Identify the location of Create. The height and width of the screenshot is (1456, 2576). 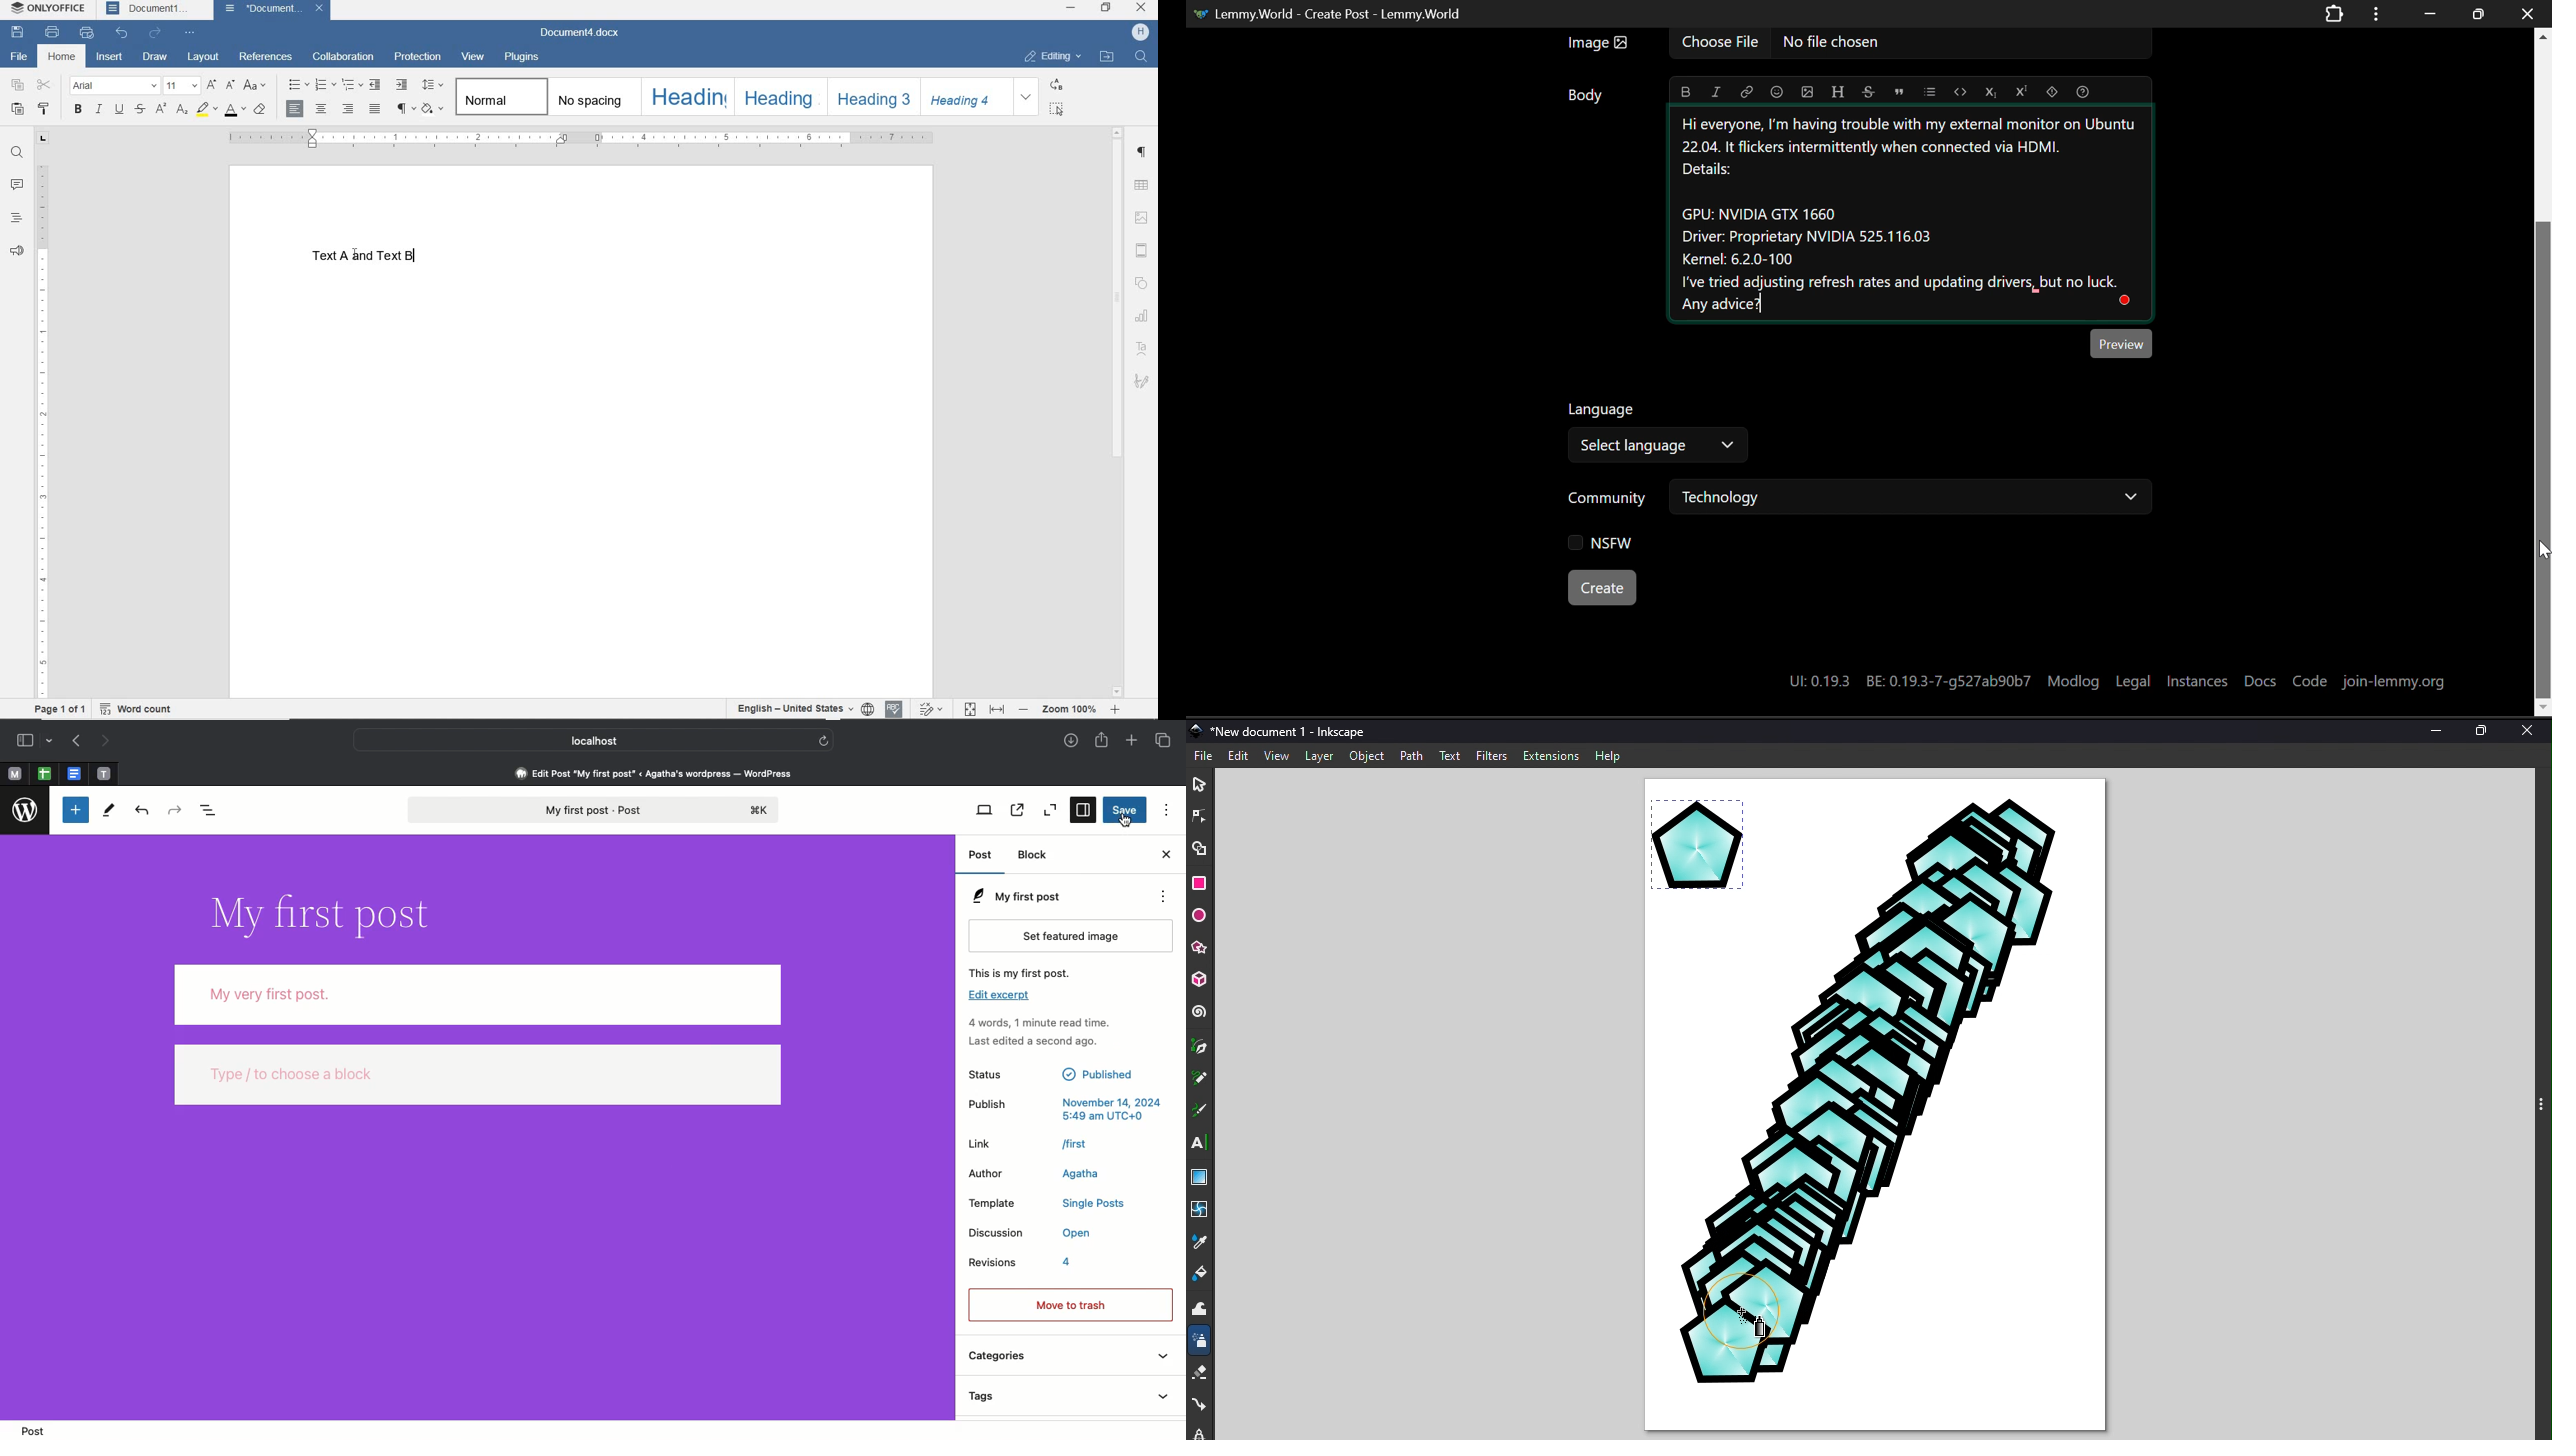
(1604, 589).